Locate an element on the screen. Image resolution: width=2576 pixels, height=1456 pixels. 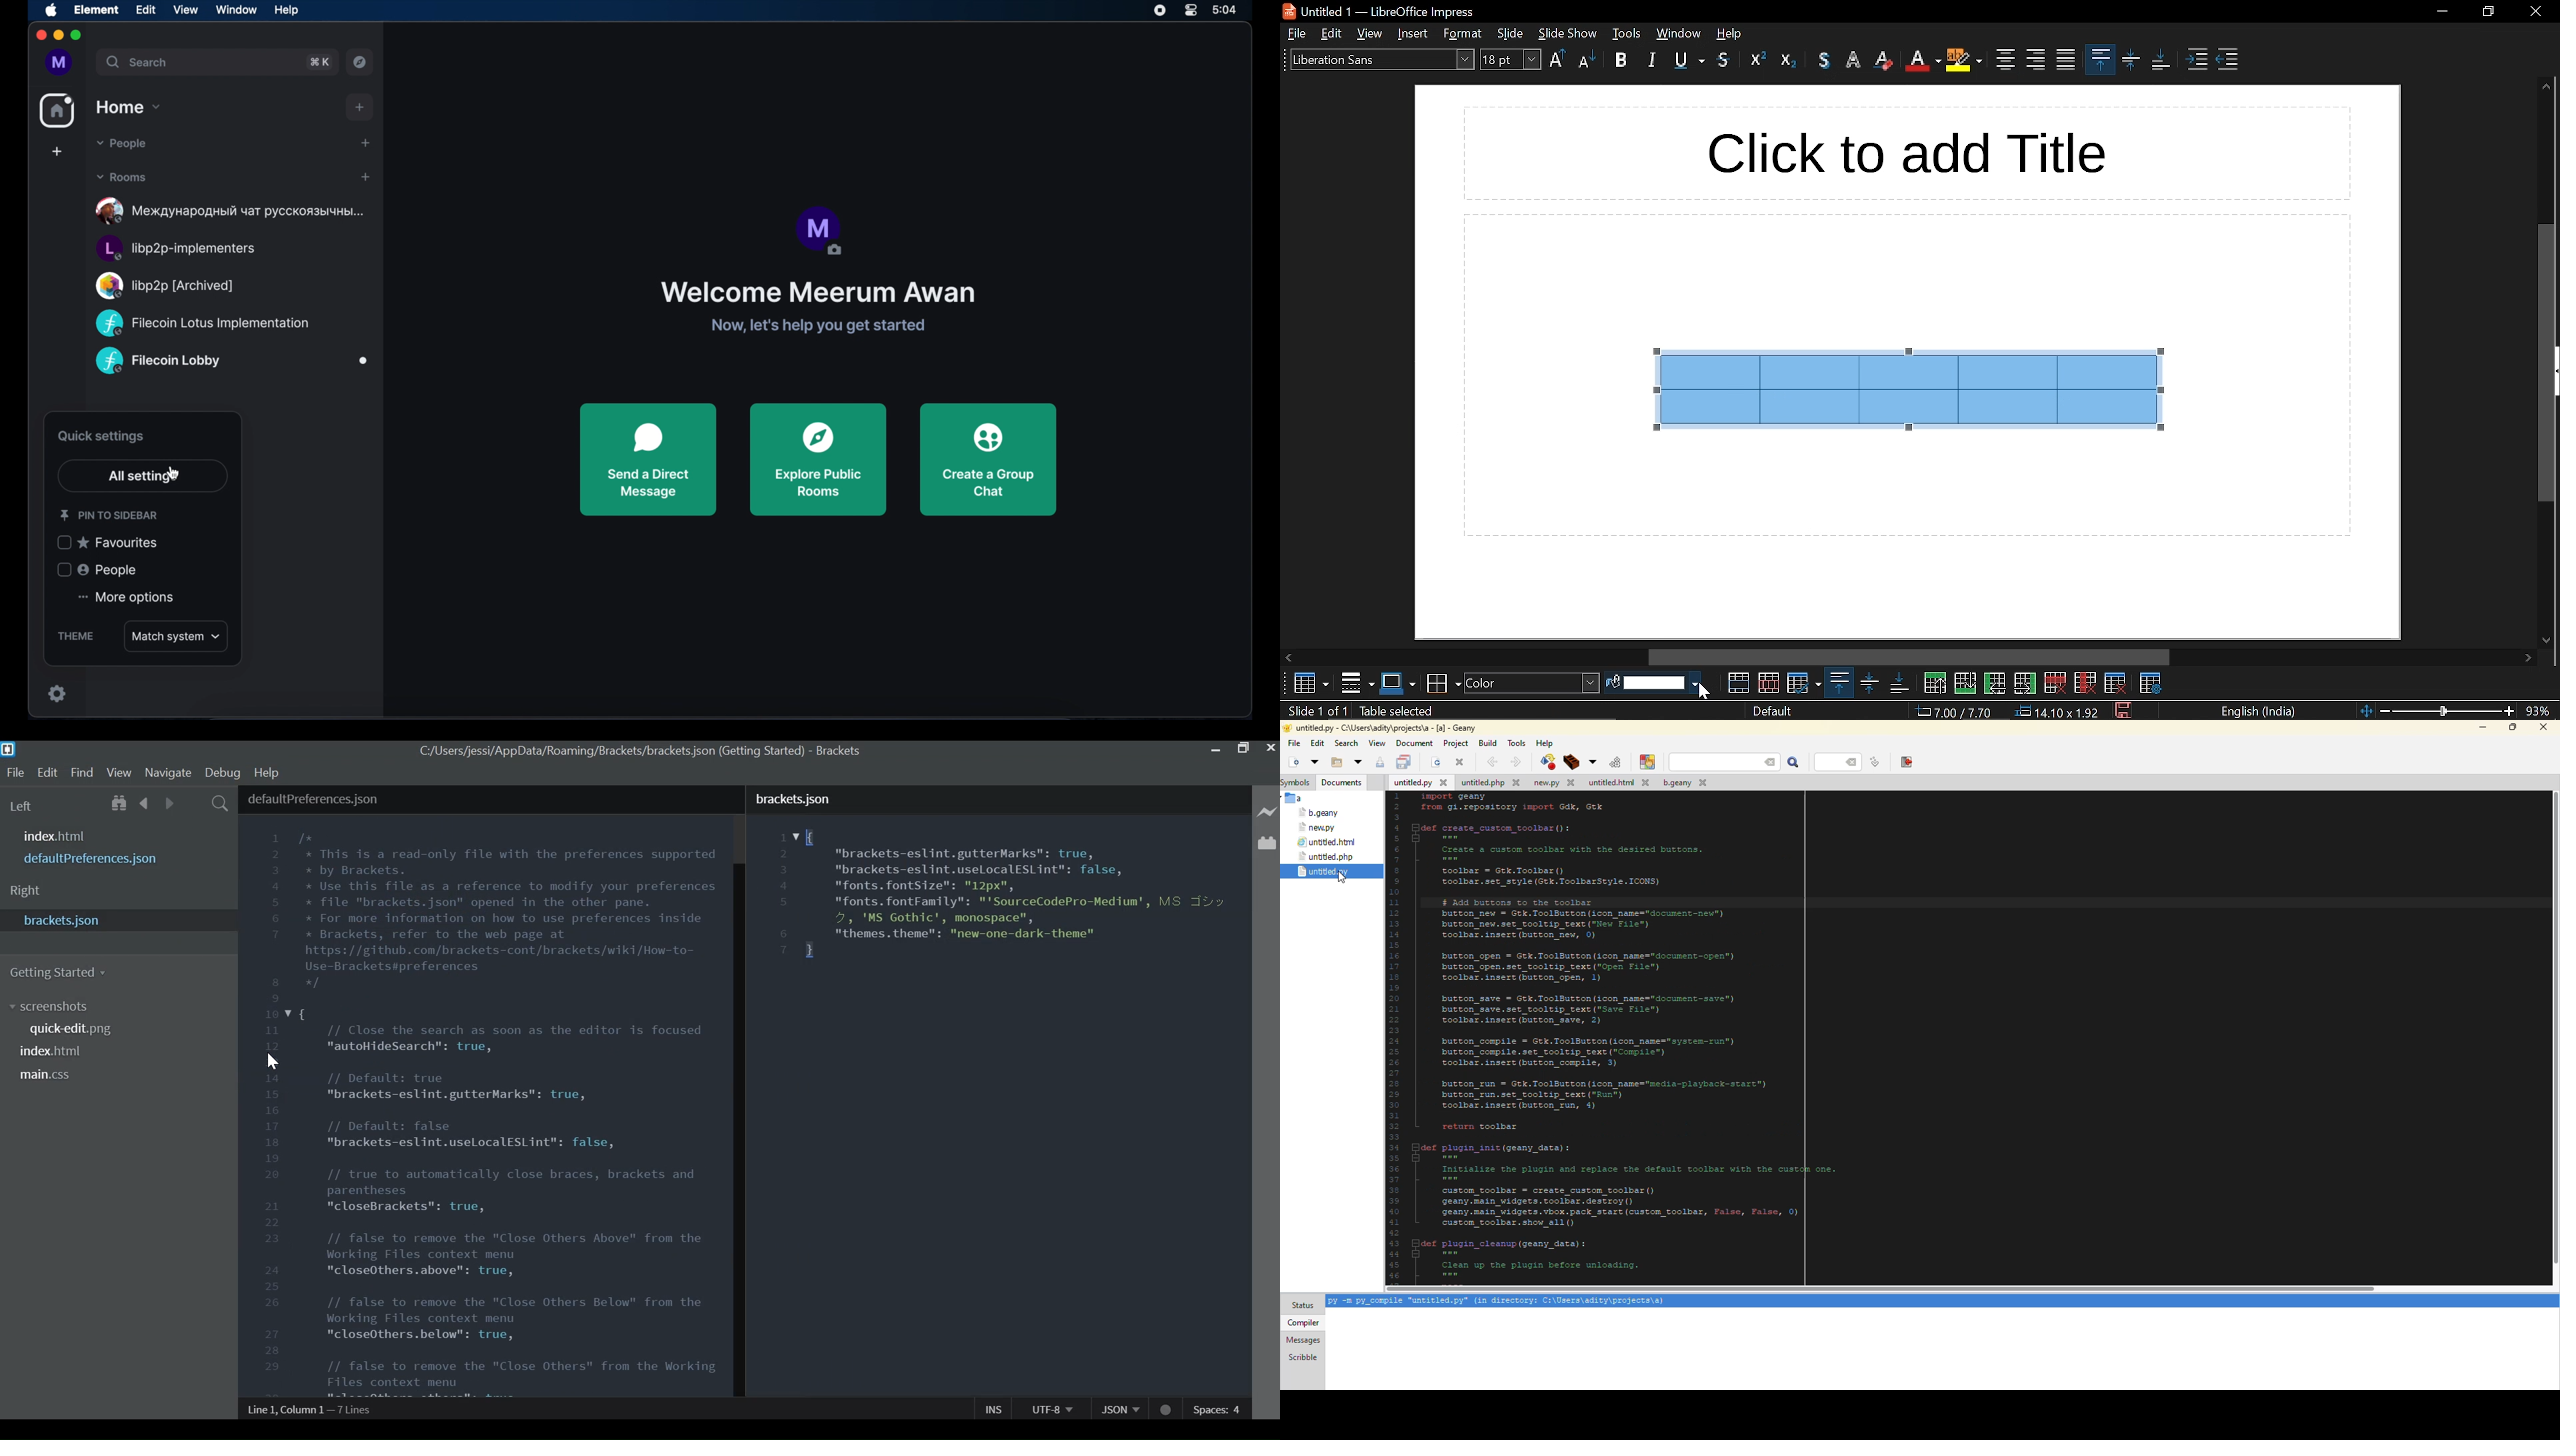
click to add title is located at coordinates (1914, 153).